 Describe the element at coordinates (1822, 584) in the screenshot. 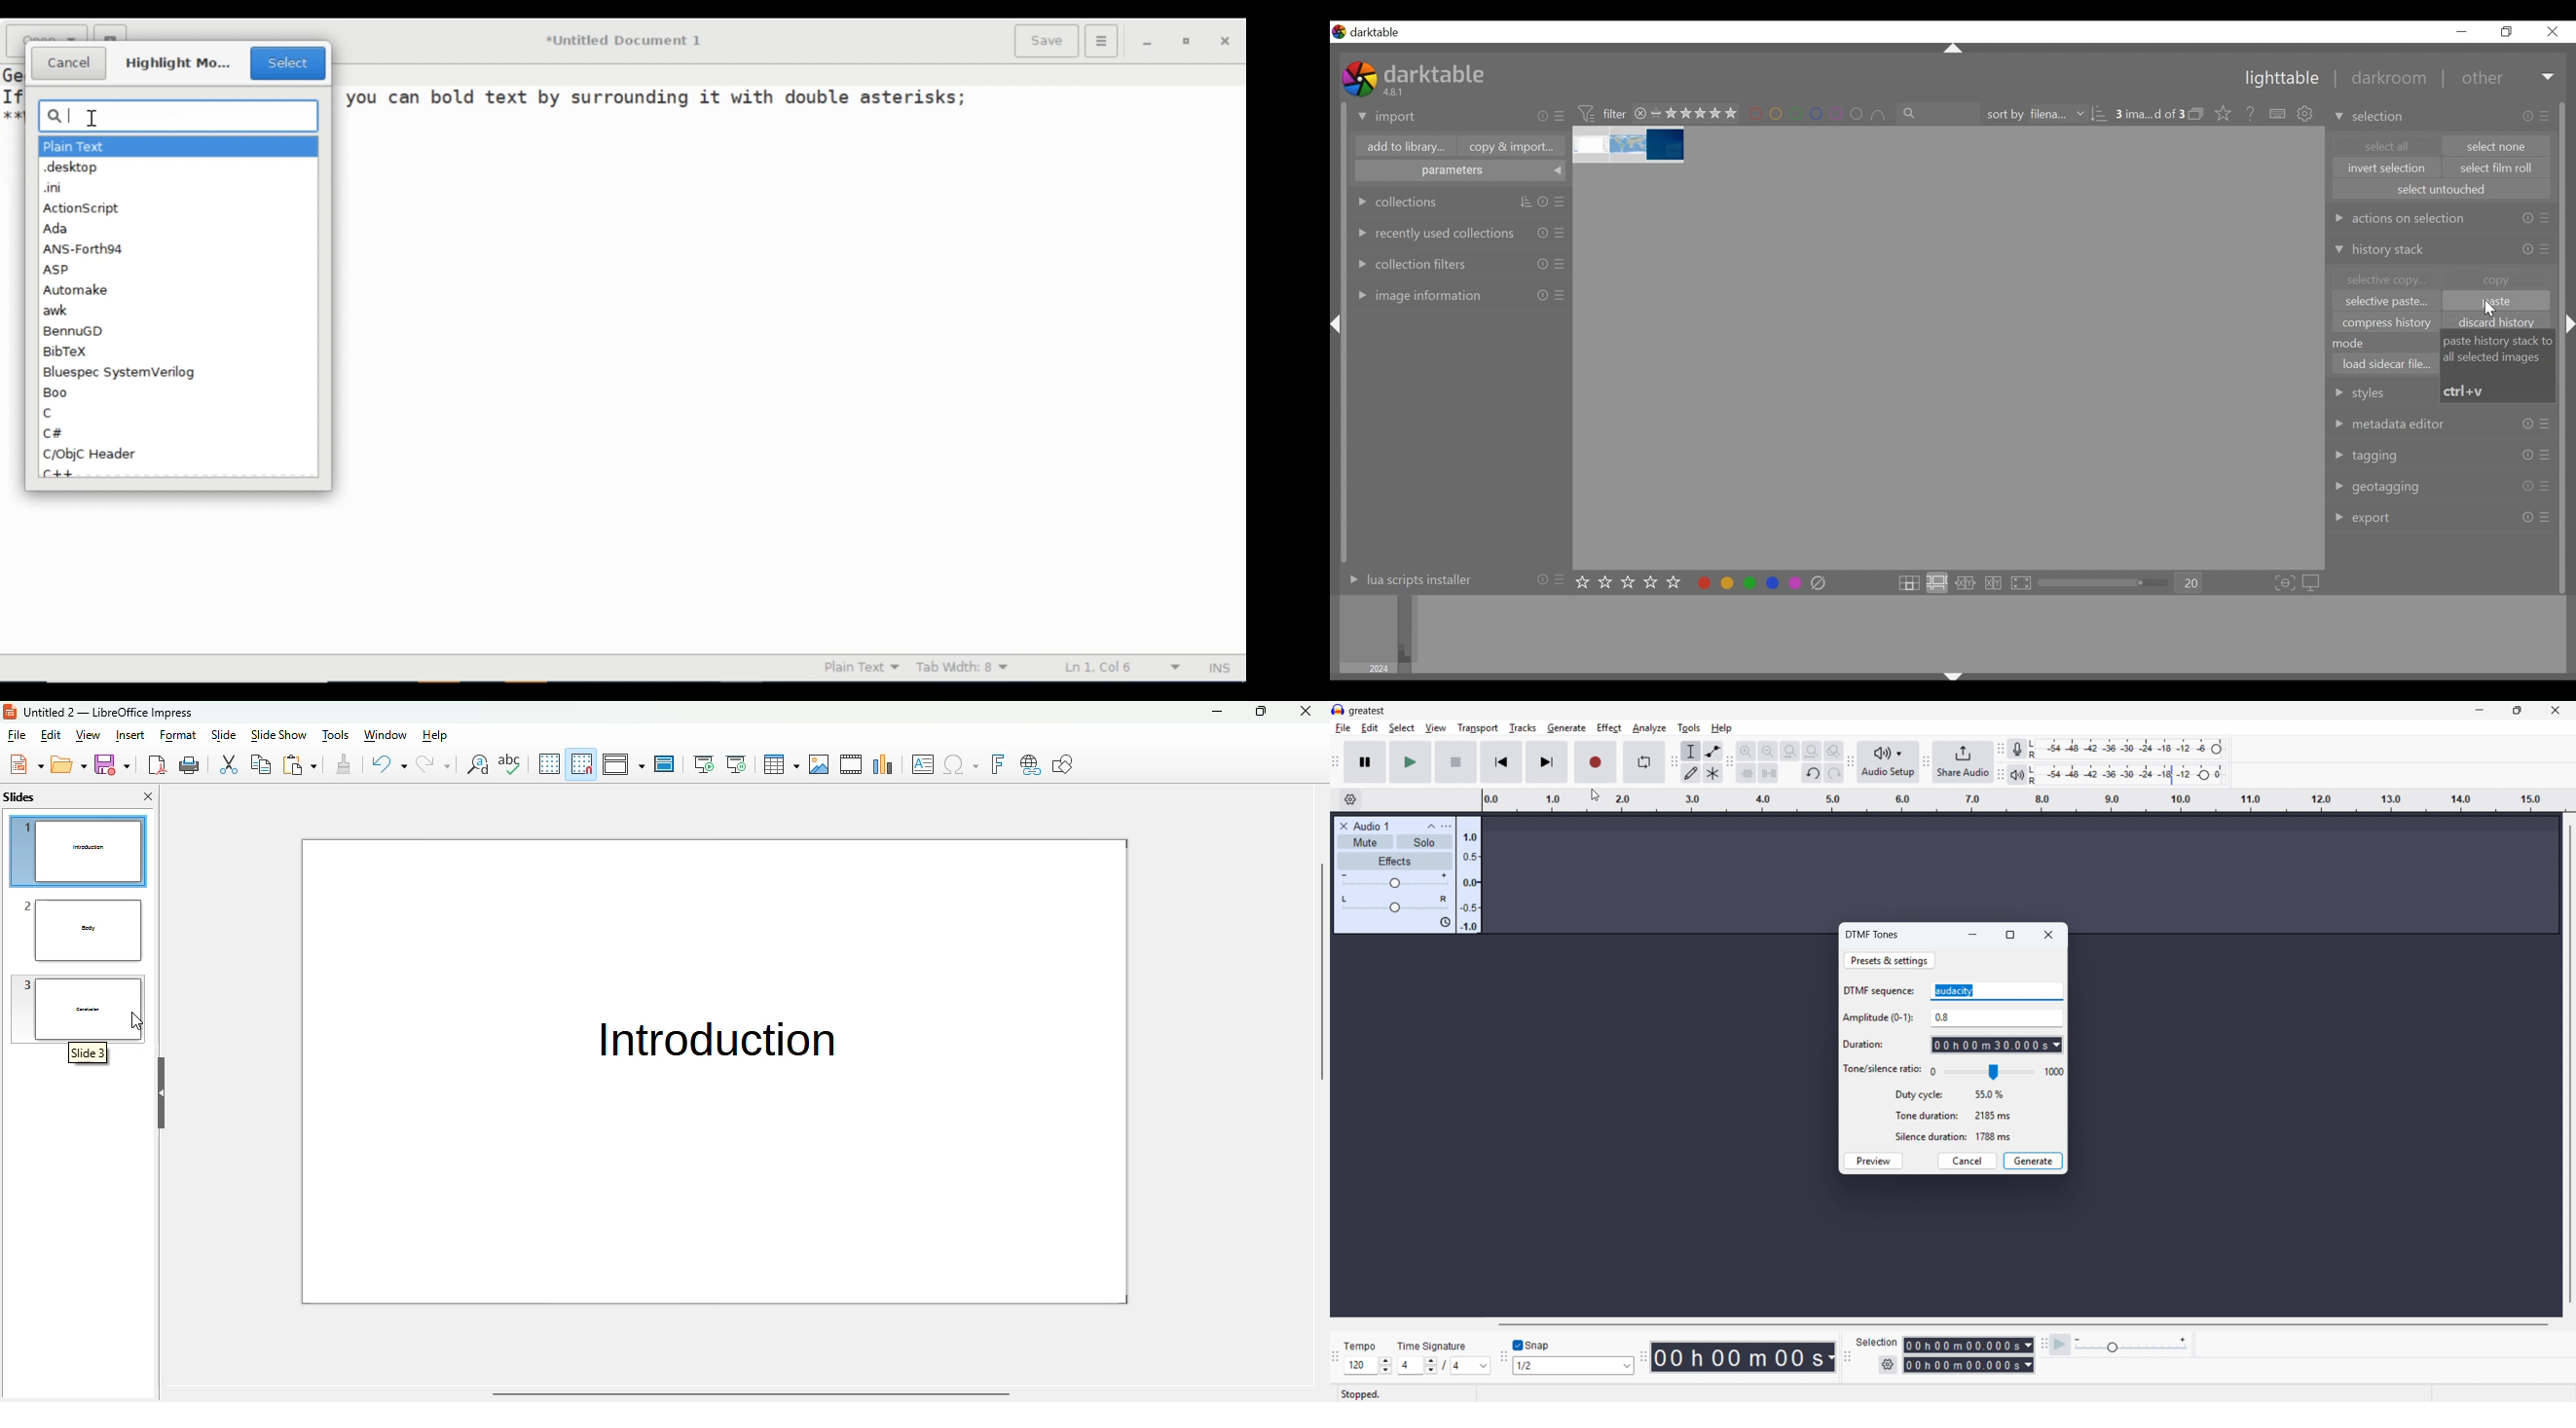

I see `clear color label` at that location.